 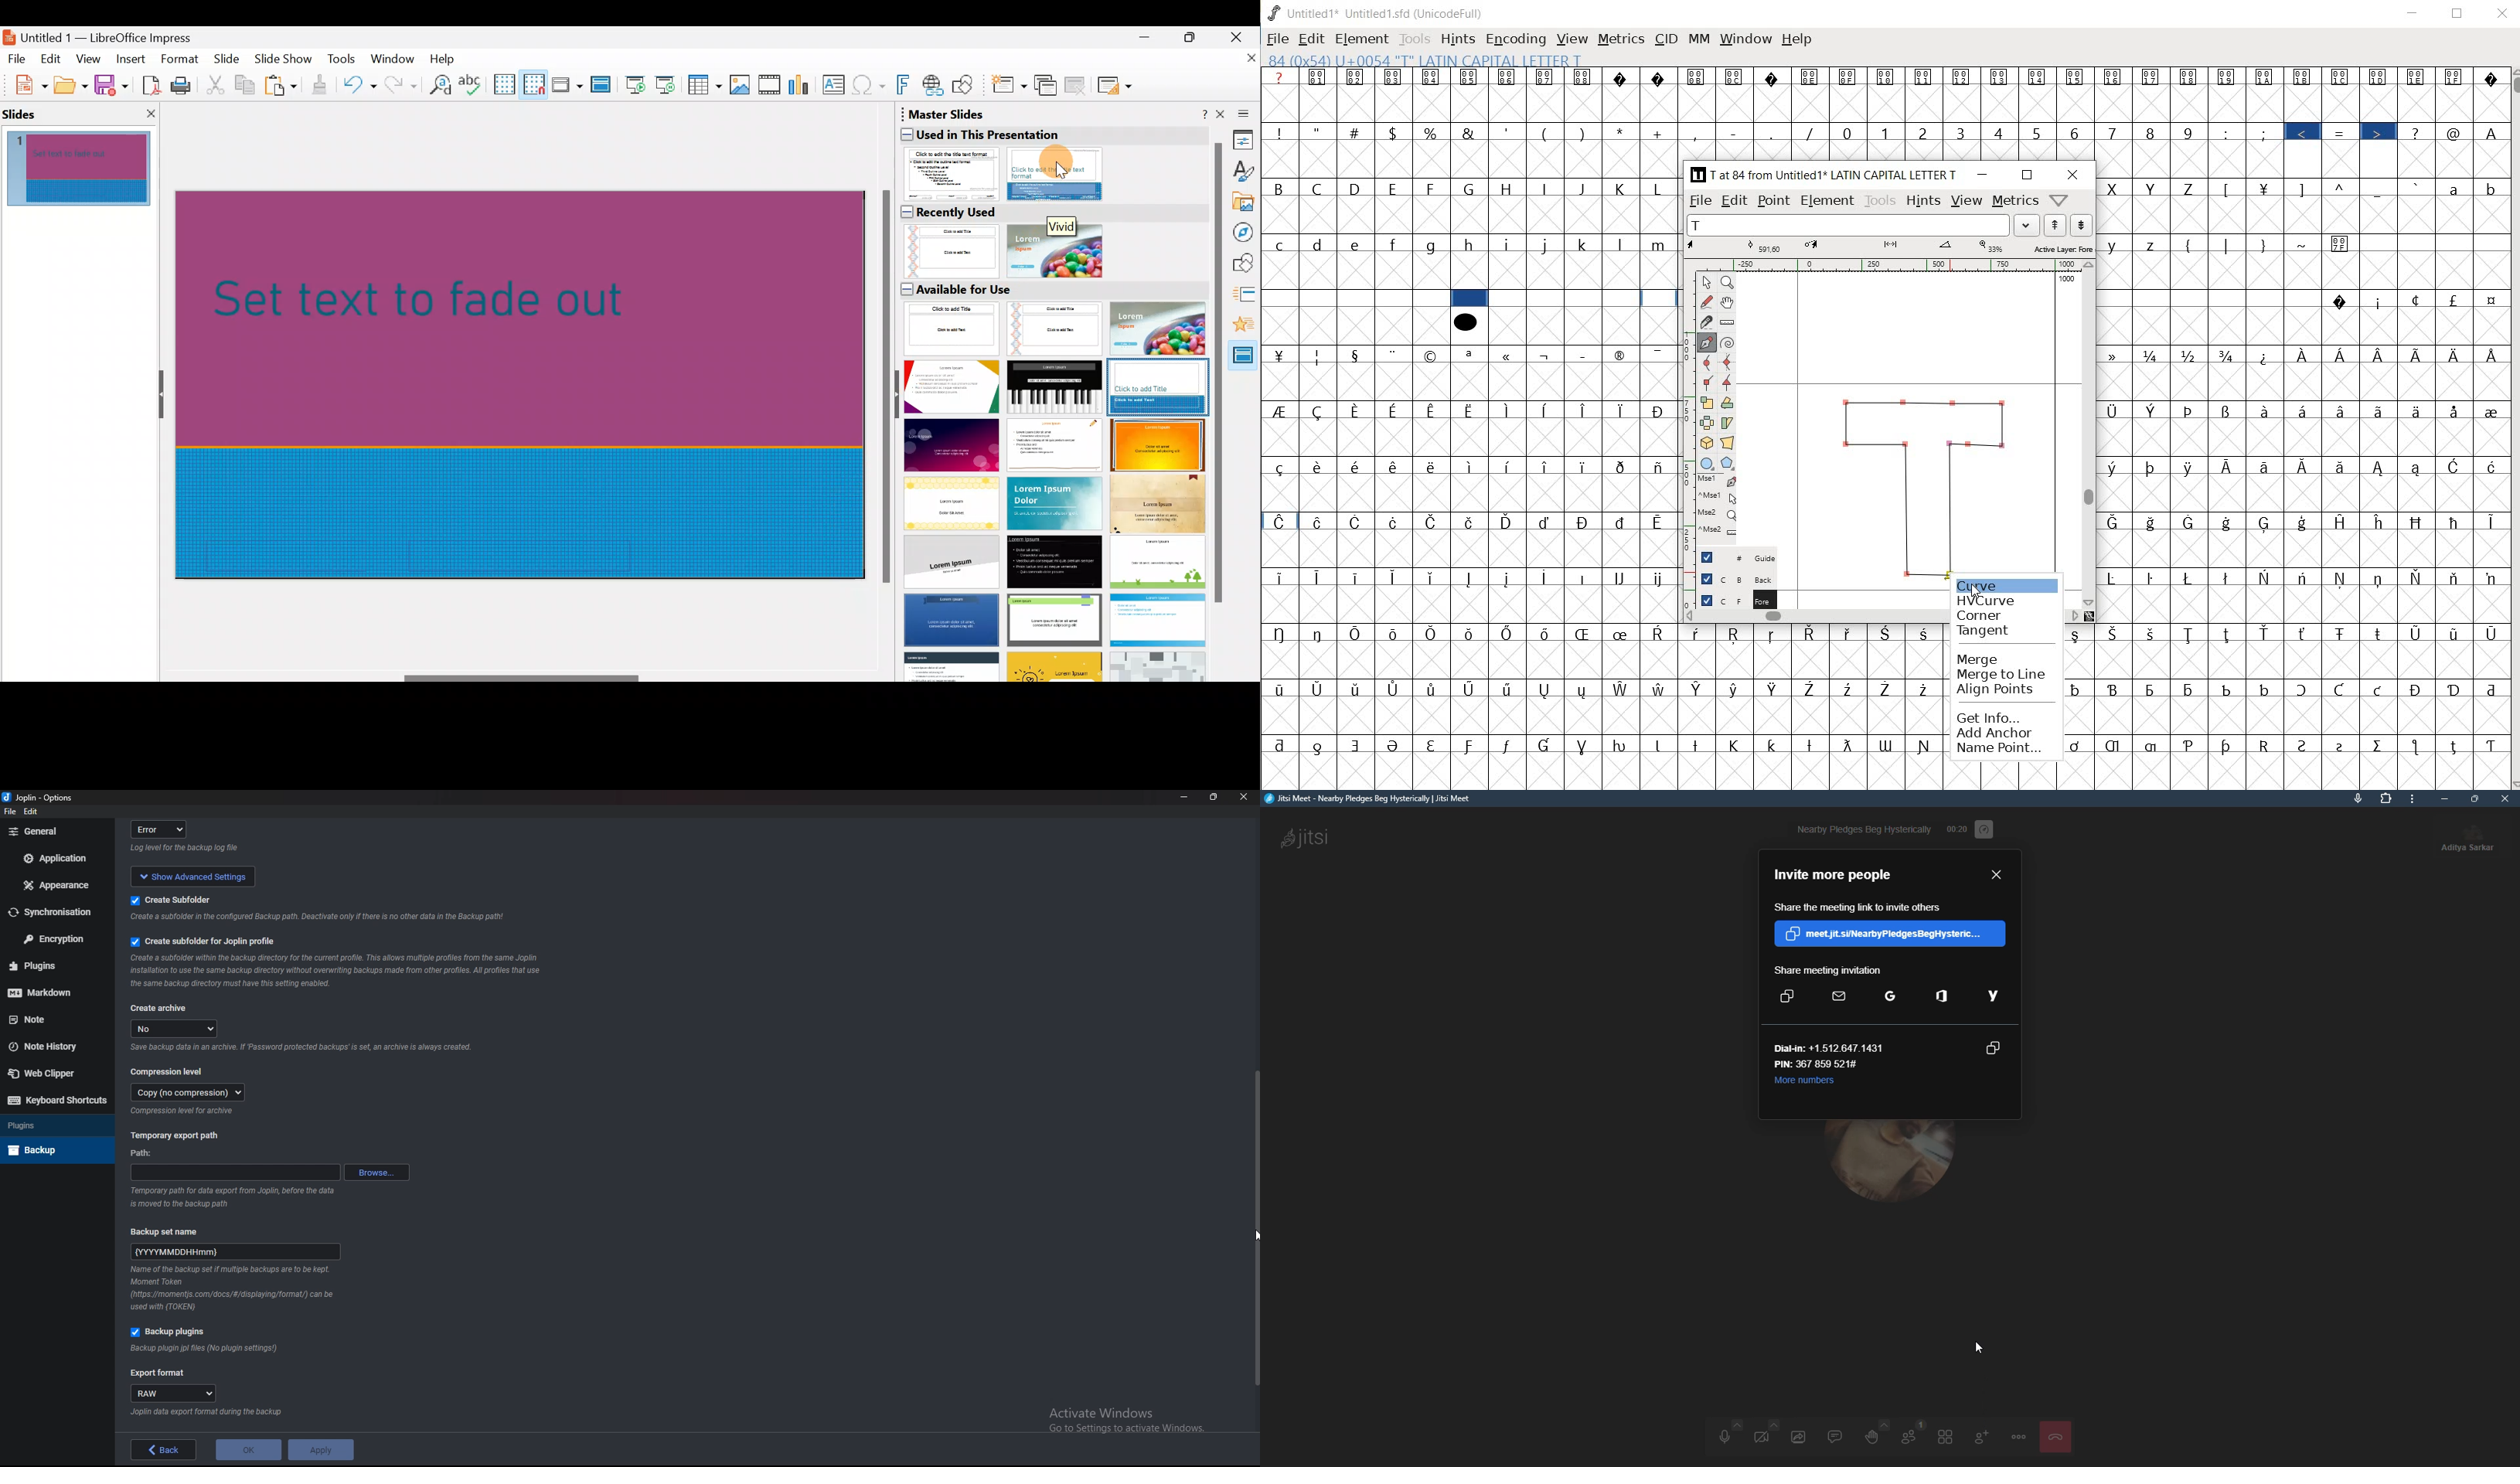 What do you see at coordinates (188, 899) in the screenshot?
I see `create subfolder` at bounding box center [188, 899].